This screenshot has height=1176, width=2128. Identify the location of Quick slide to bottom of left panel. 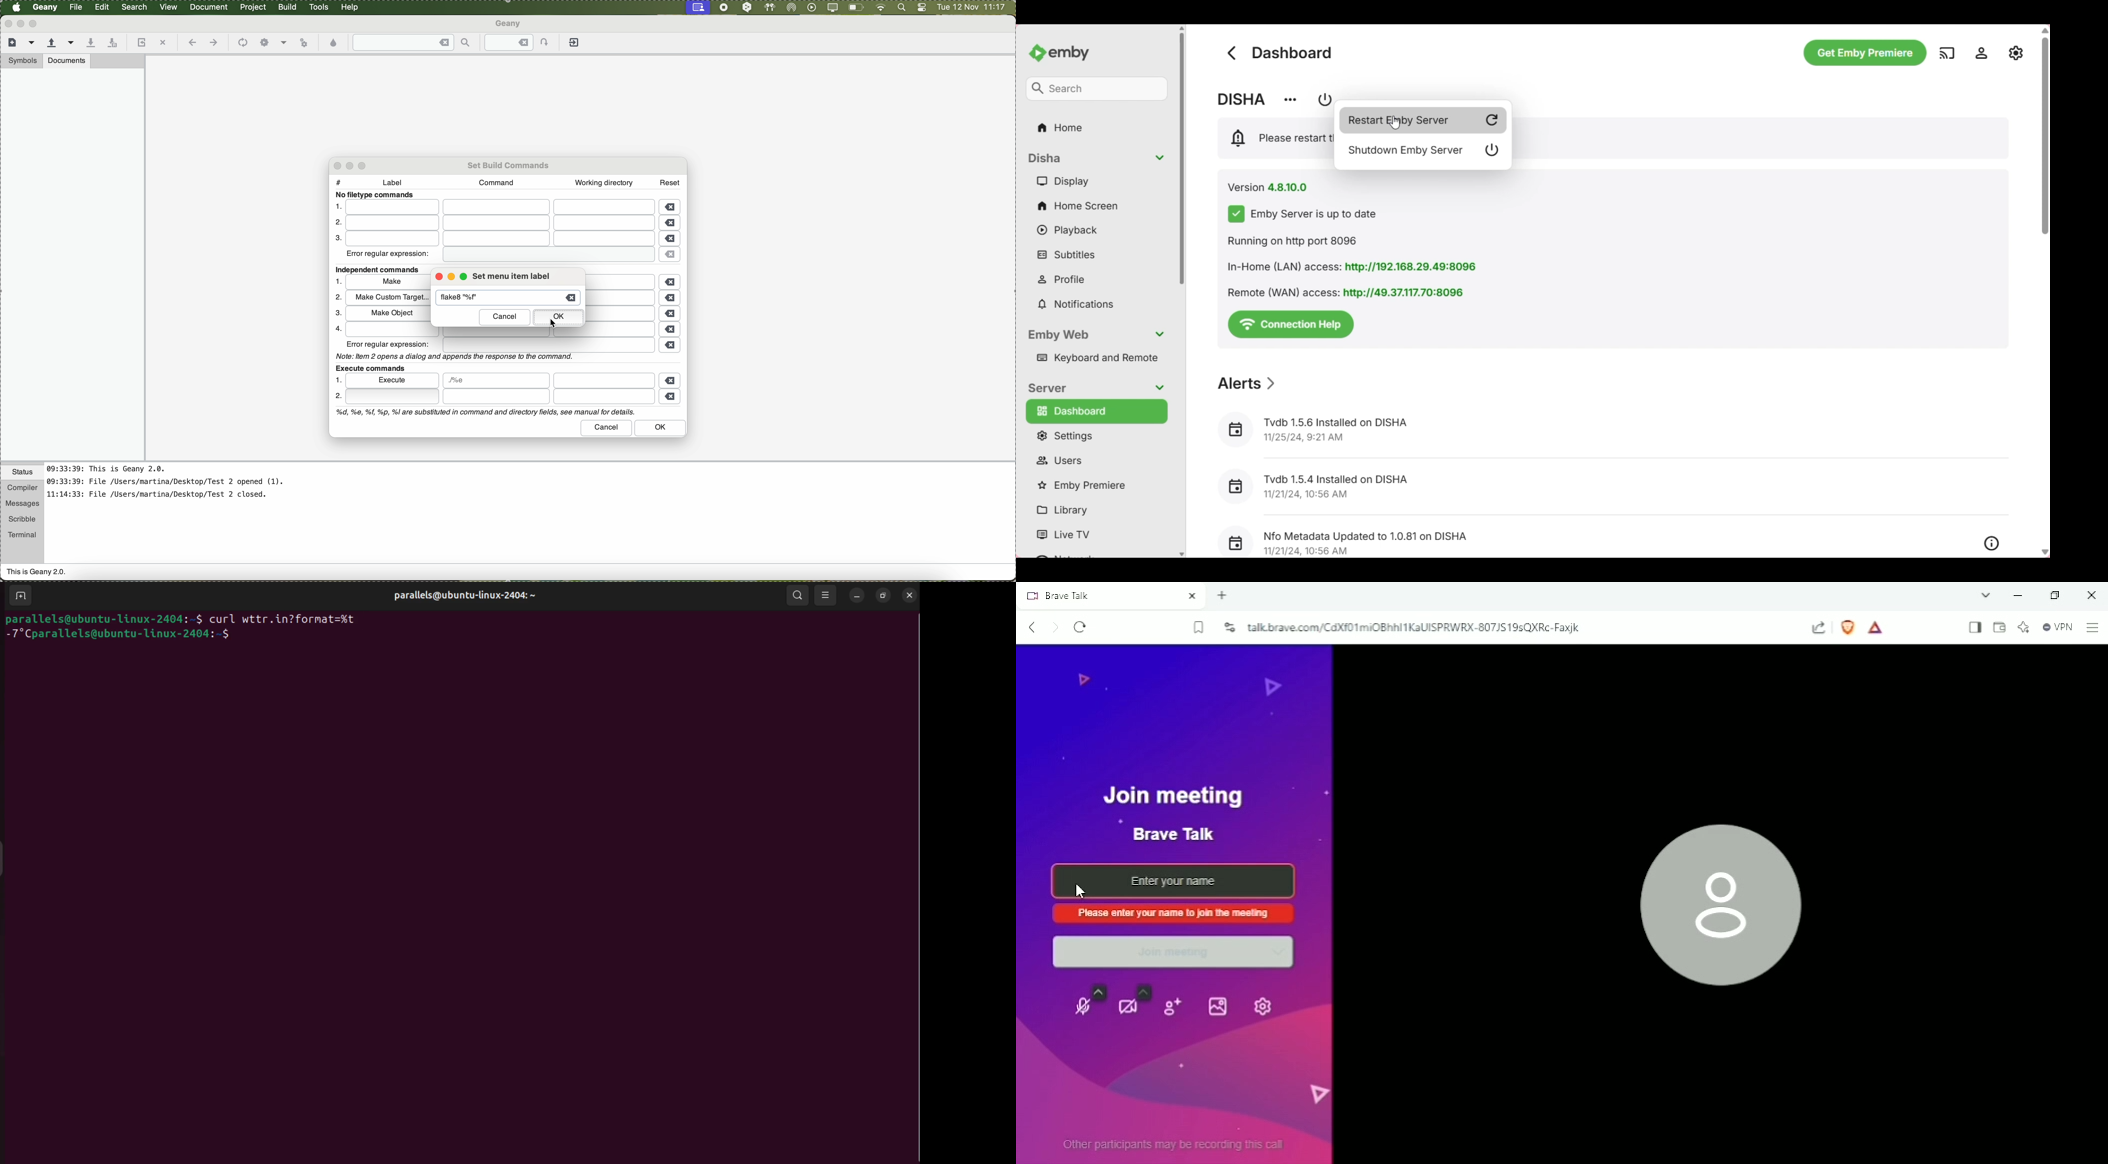
(1182, 555).